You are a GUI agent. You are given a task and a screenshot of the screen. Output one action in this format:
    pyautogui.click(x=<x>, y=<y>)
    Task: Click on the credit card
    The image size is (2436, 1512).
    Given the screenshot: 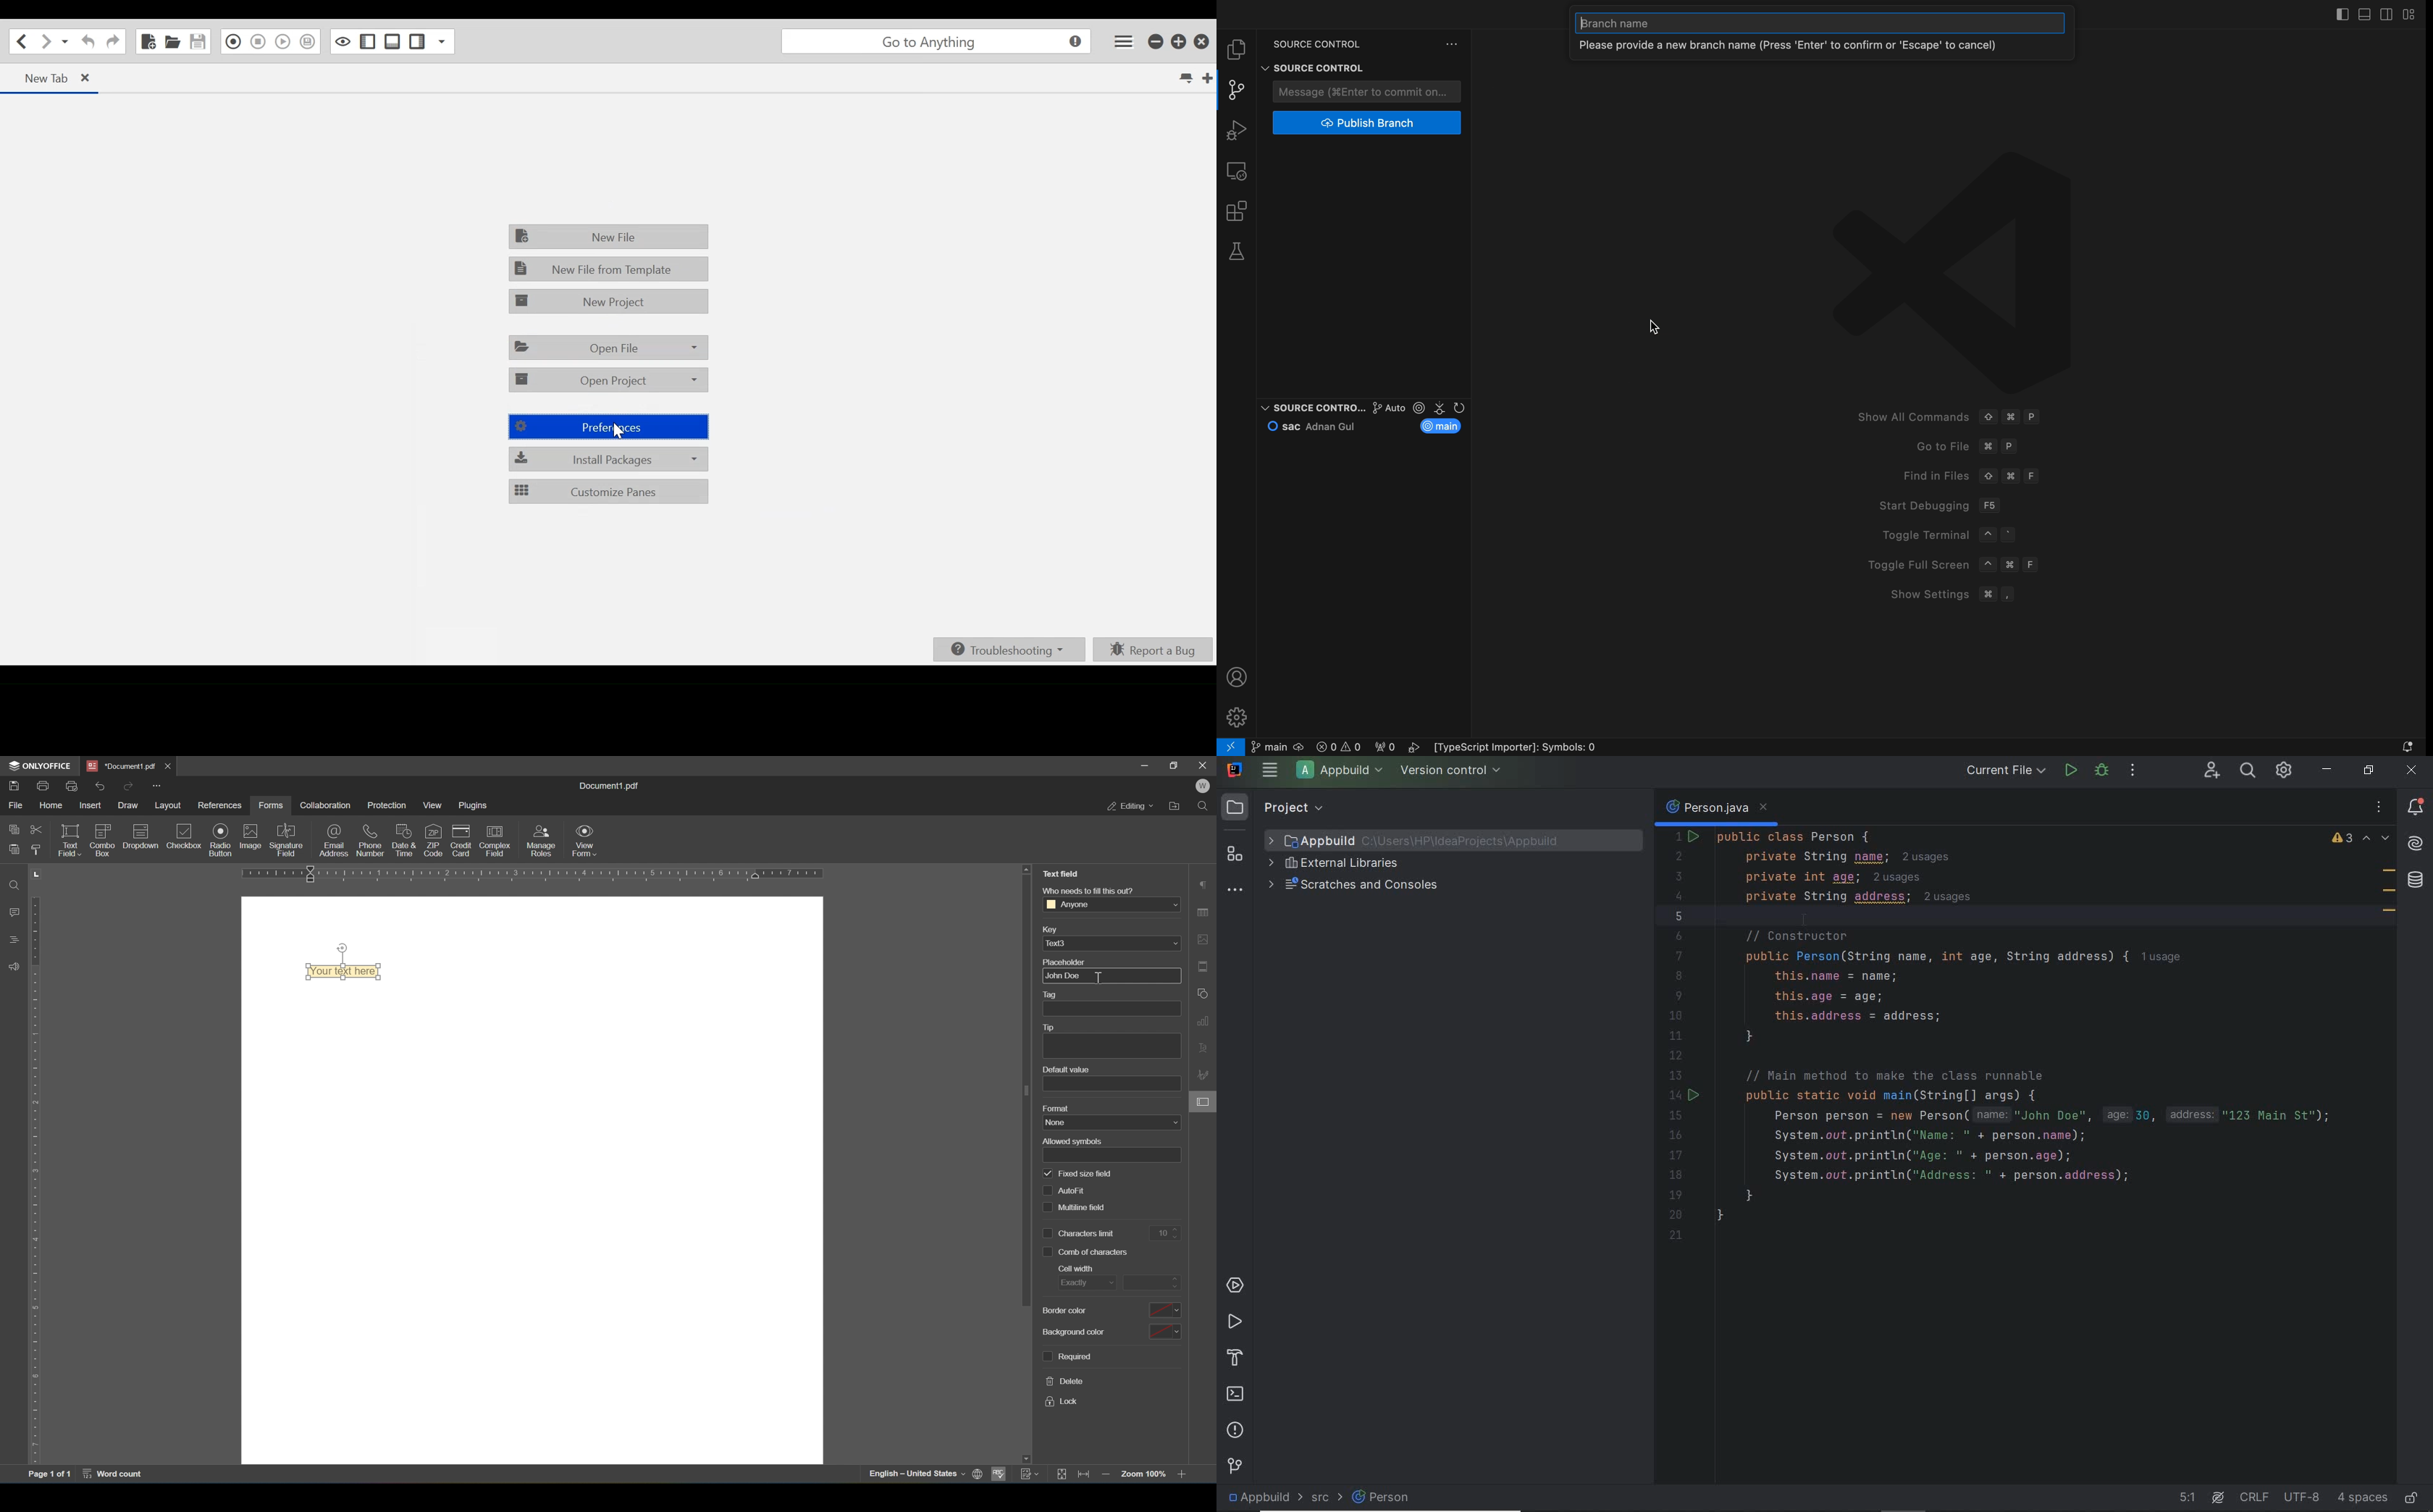 What is the action you would take?
    pyautogui.click(x=461, y=839)
    